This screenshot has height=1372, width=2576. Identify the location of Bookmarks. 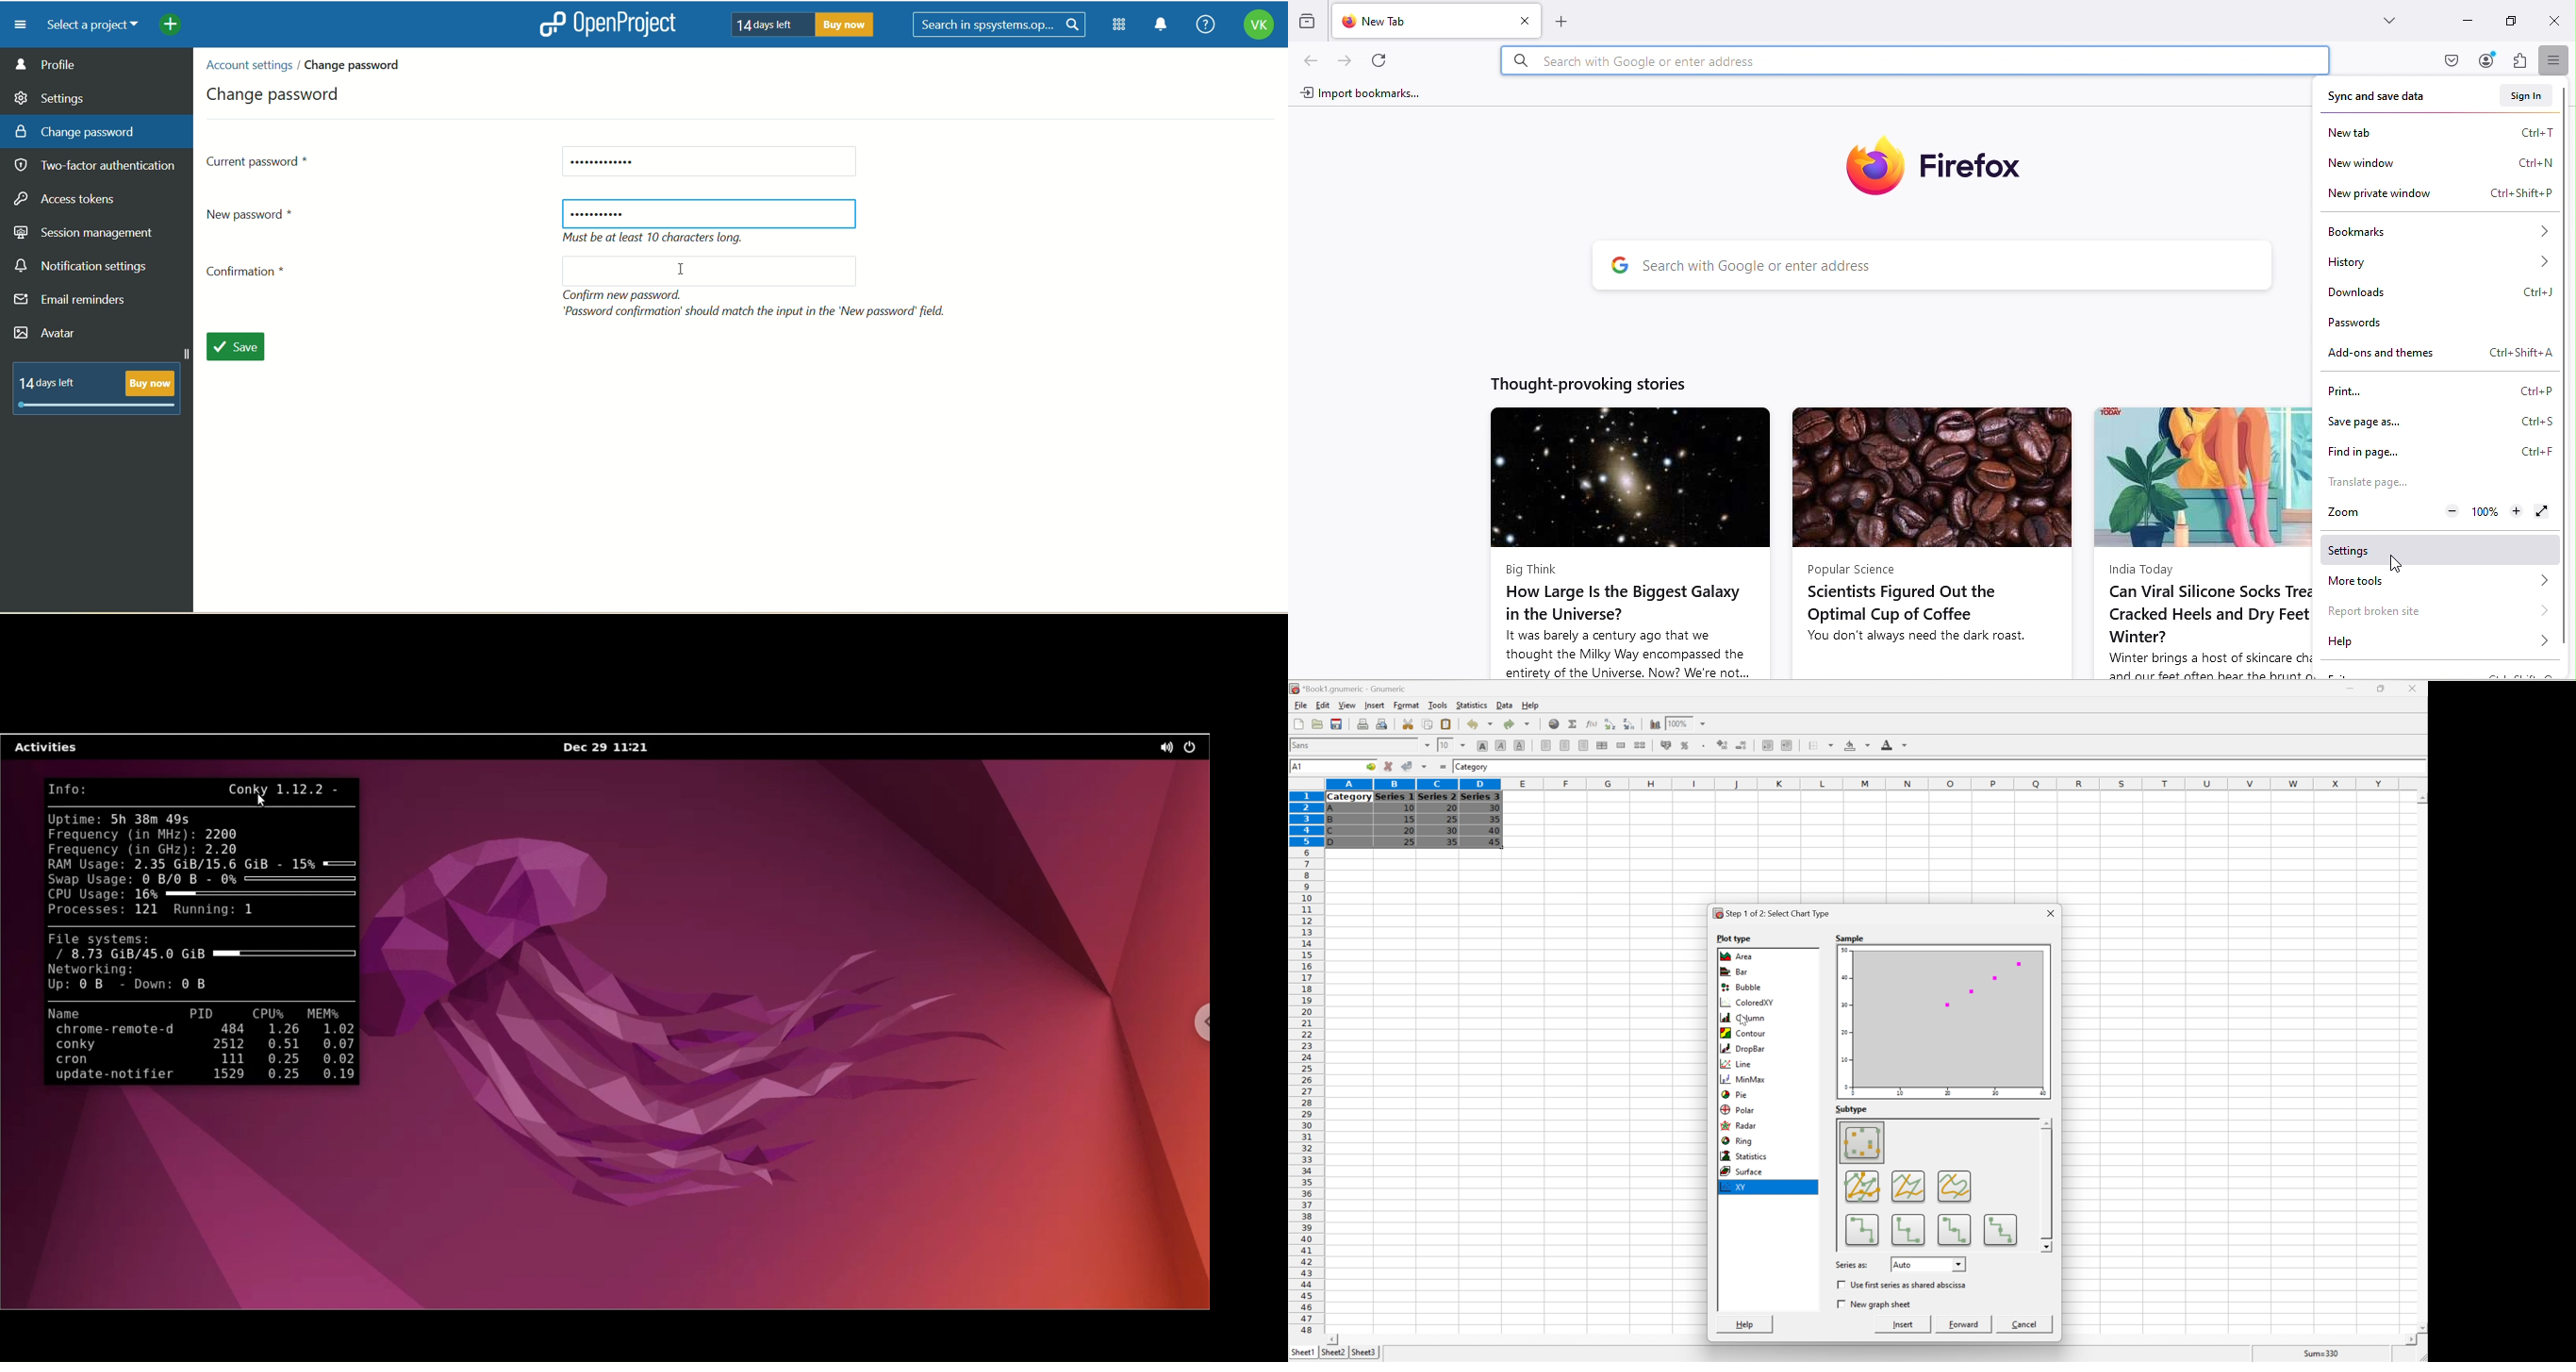
(2436, 230).